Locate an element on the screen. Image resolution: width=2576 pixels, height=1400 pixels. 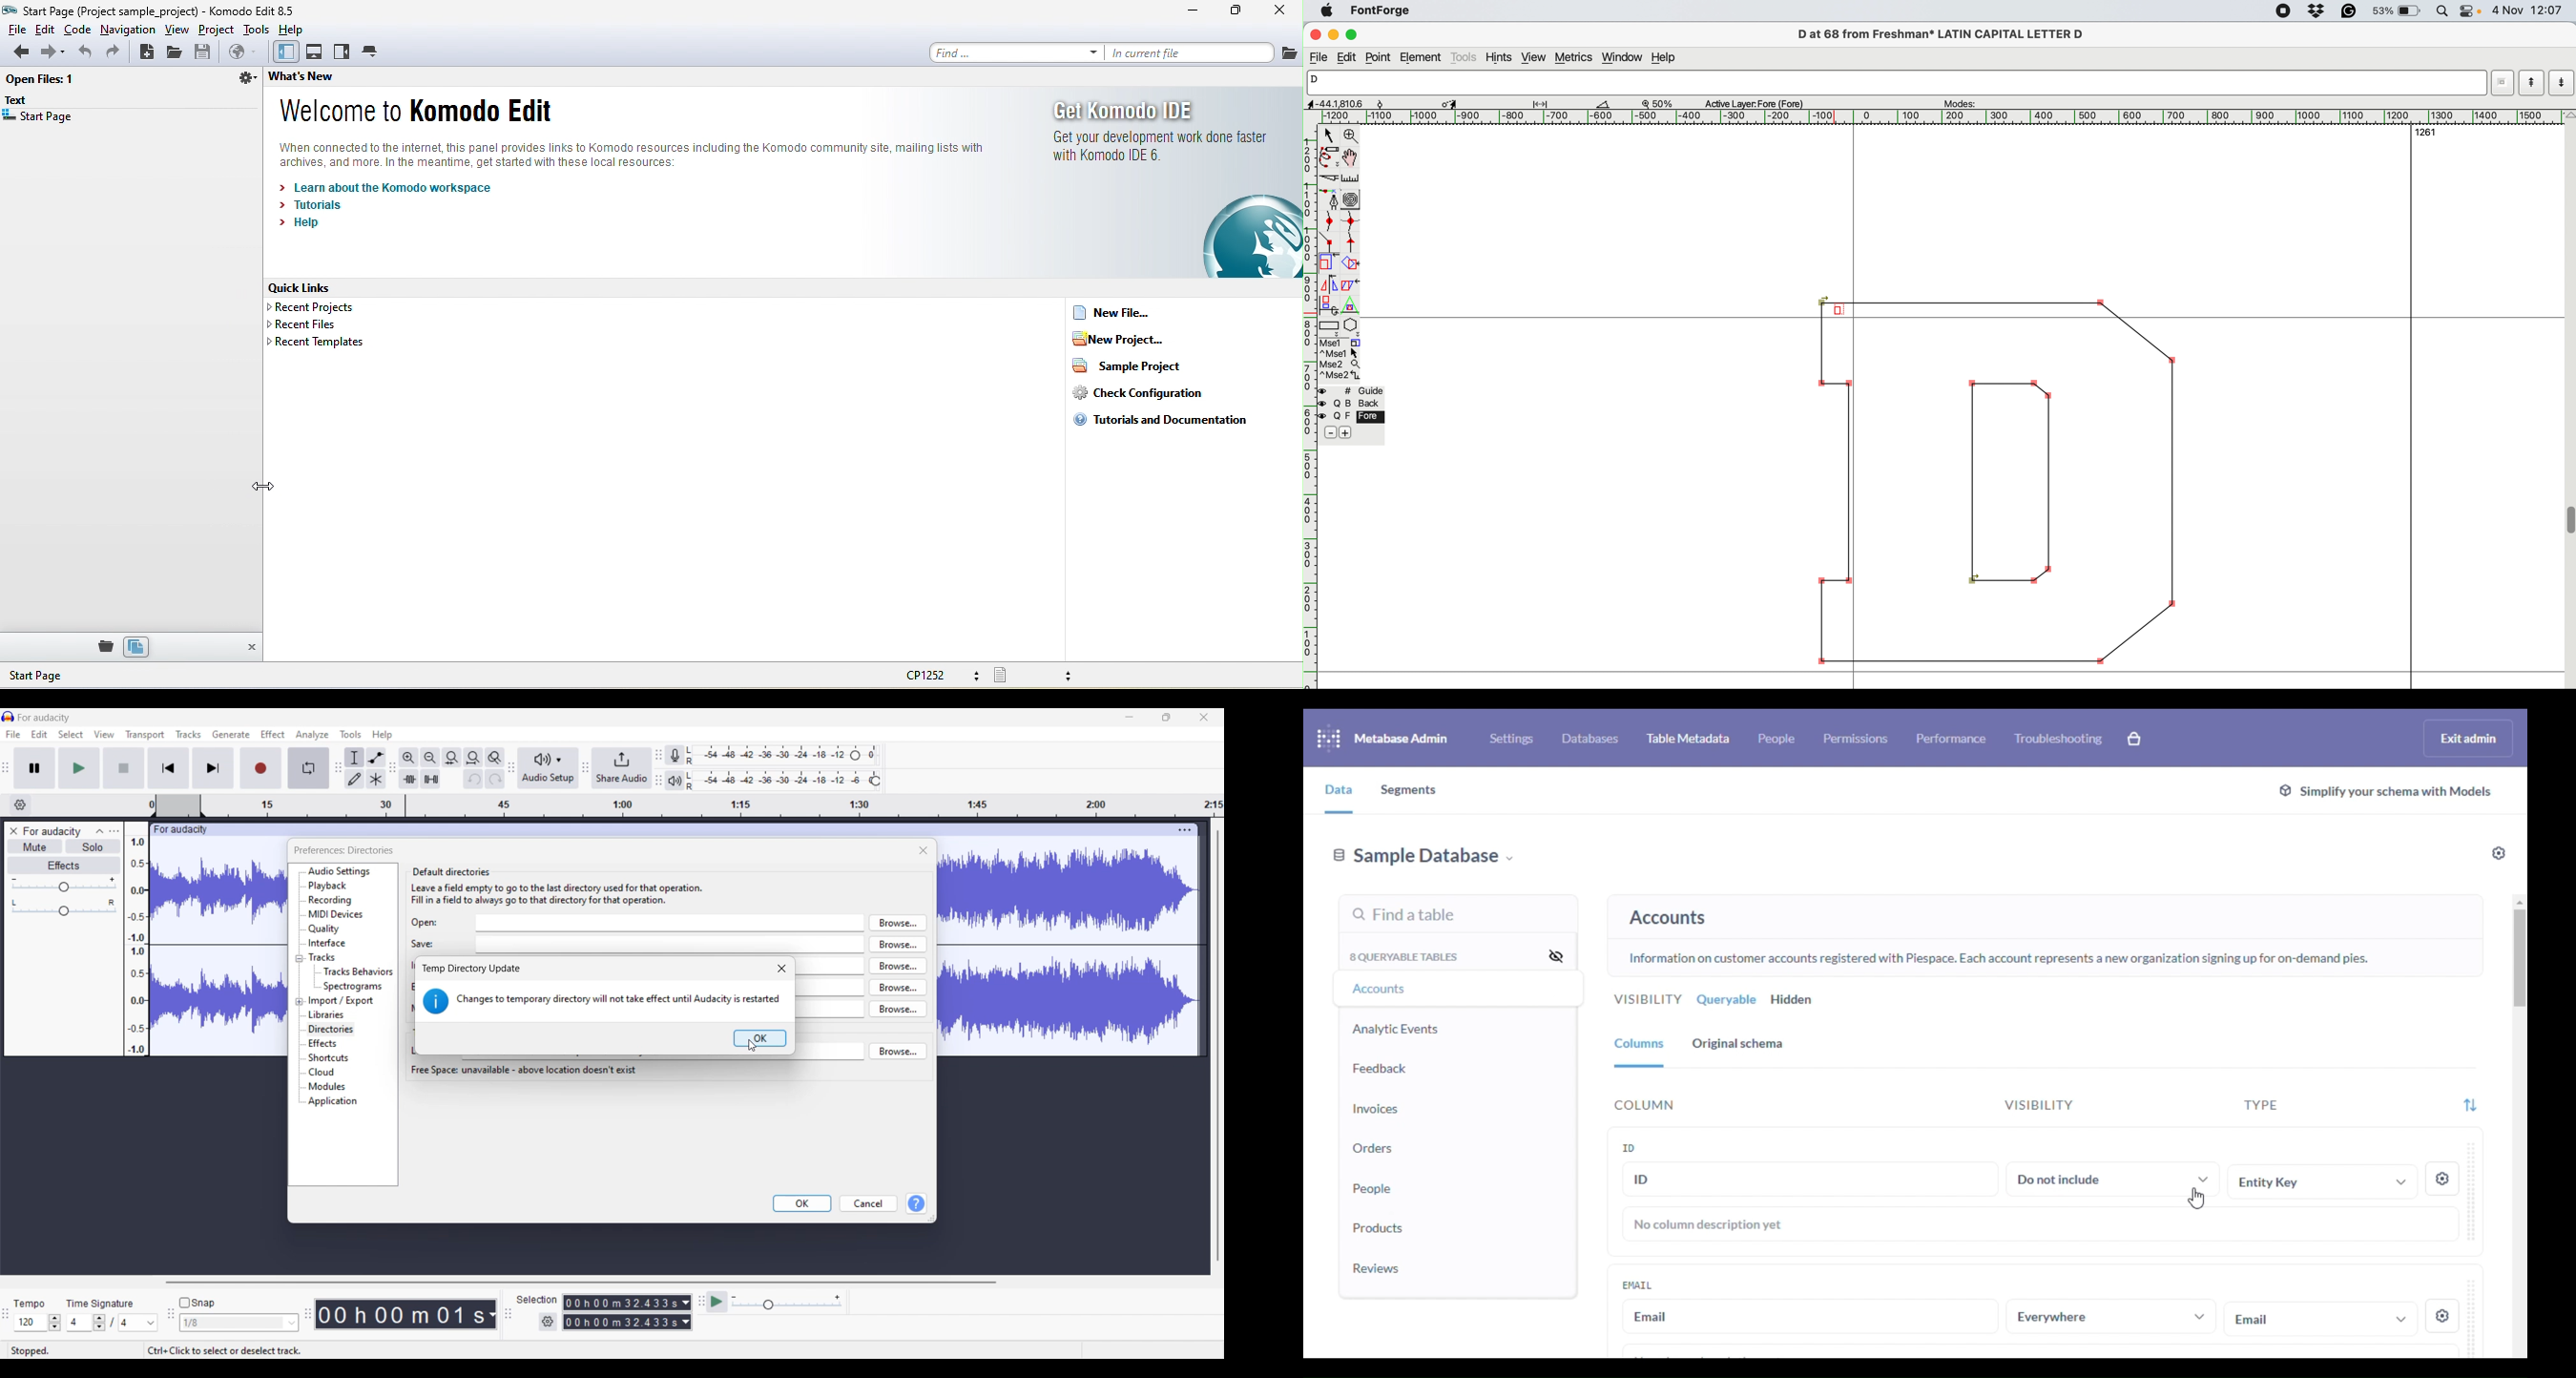
products is located at coordinates (1380, 1228).